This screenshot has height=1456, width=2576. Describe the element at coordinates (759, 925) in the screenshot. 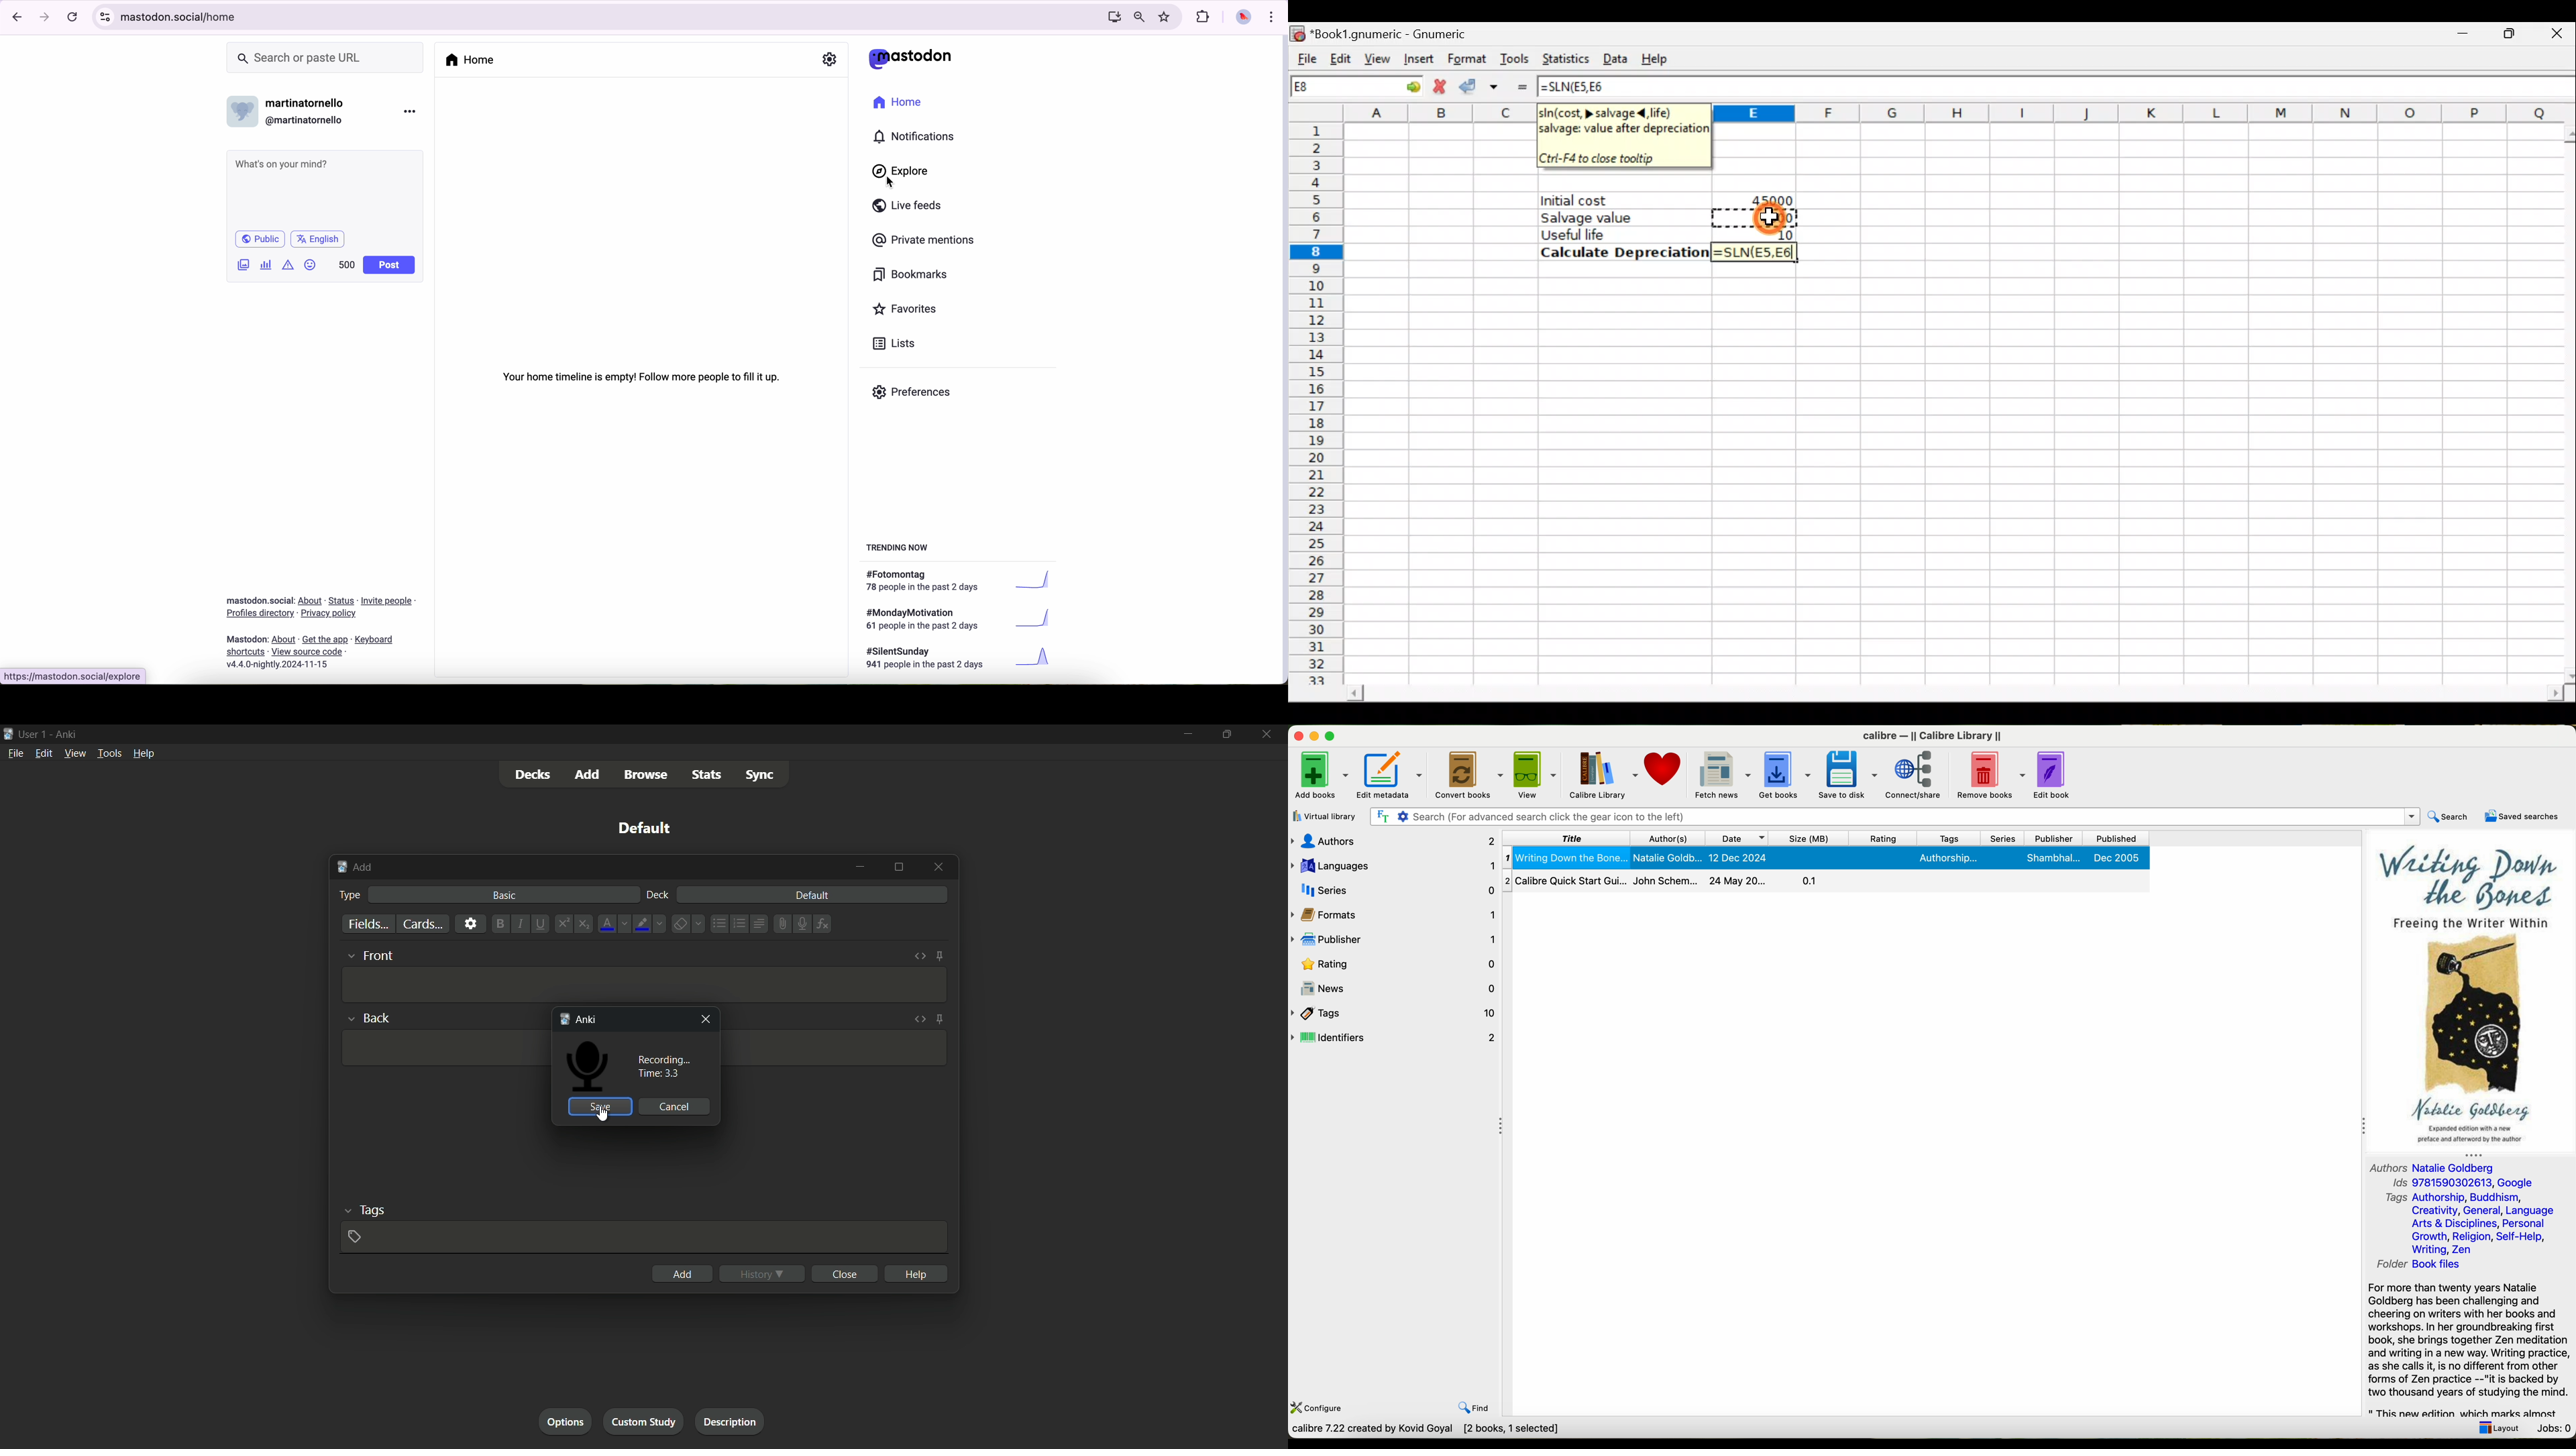

I see `alignment` at that location.